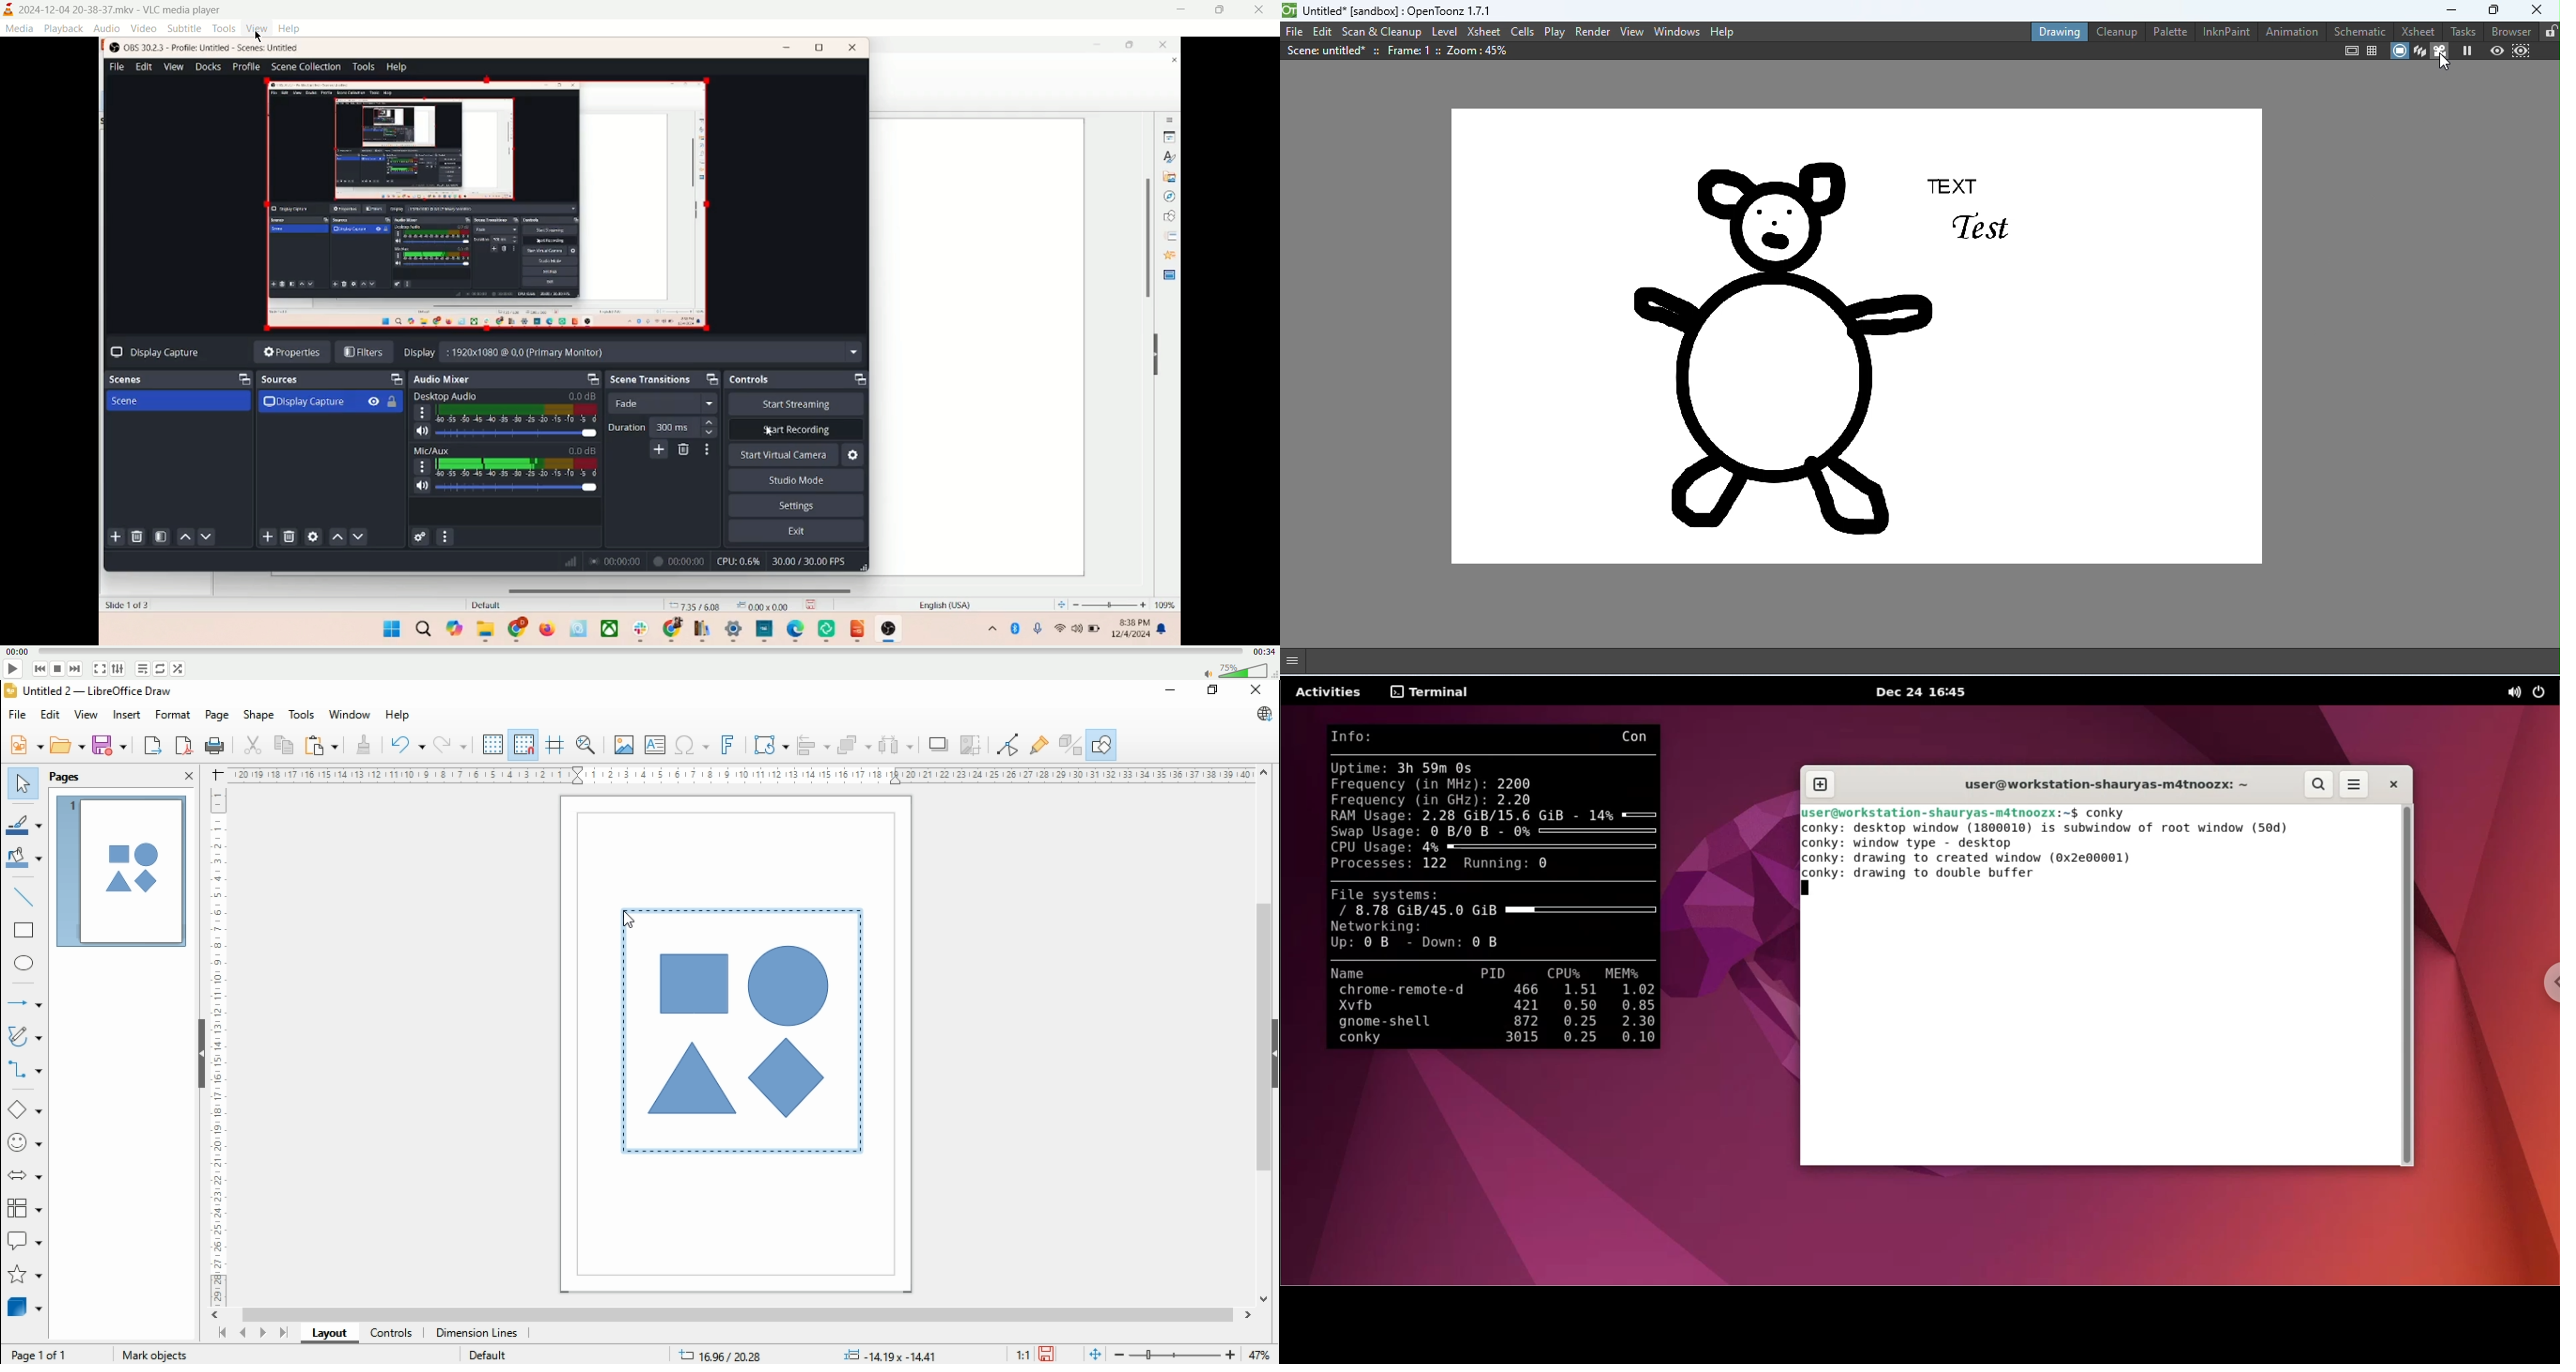  What do you see at coordinates (744, 774) in the screenshot?
I see `horizontal scale` at bounding box center [744, 774].